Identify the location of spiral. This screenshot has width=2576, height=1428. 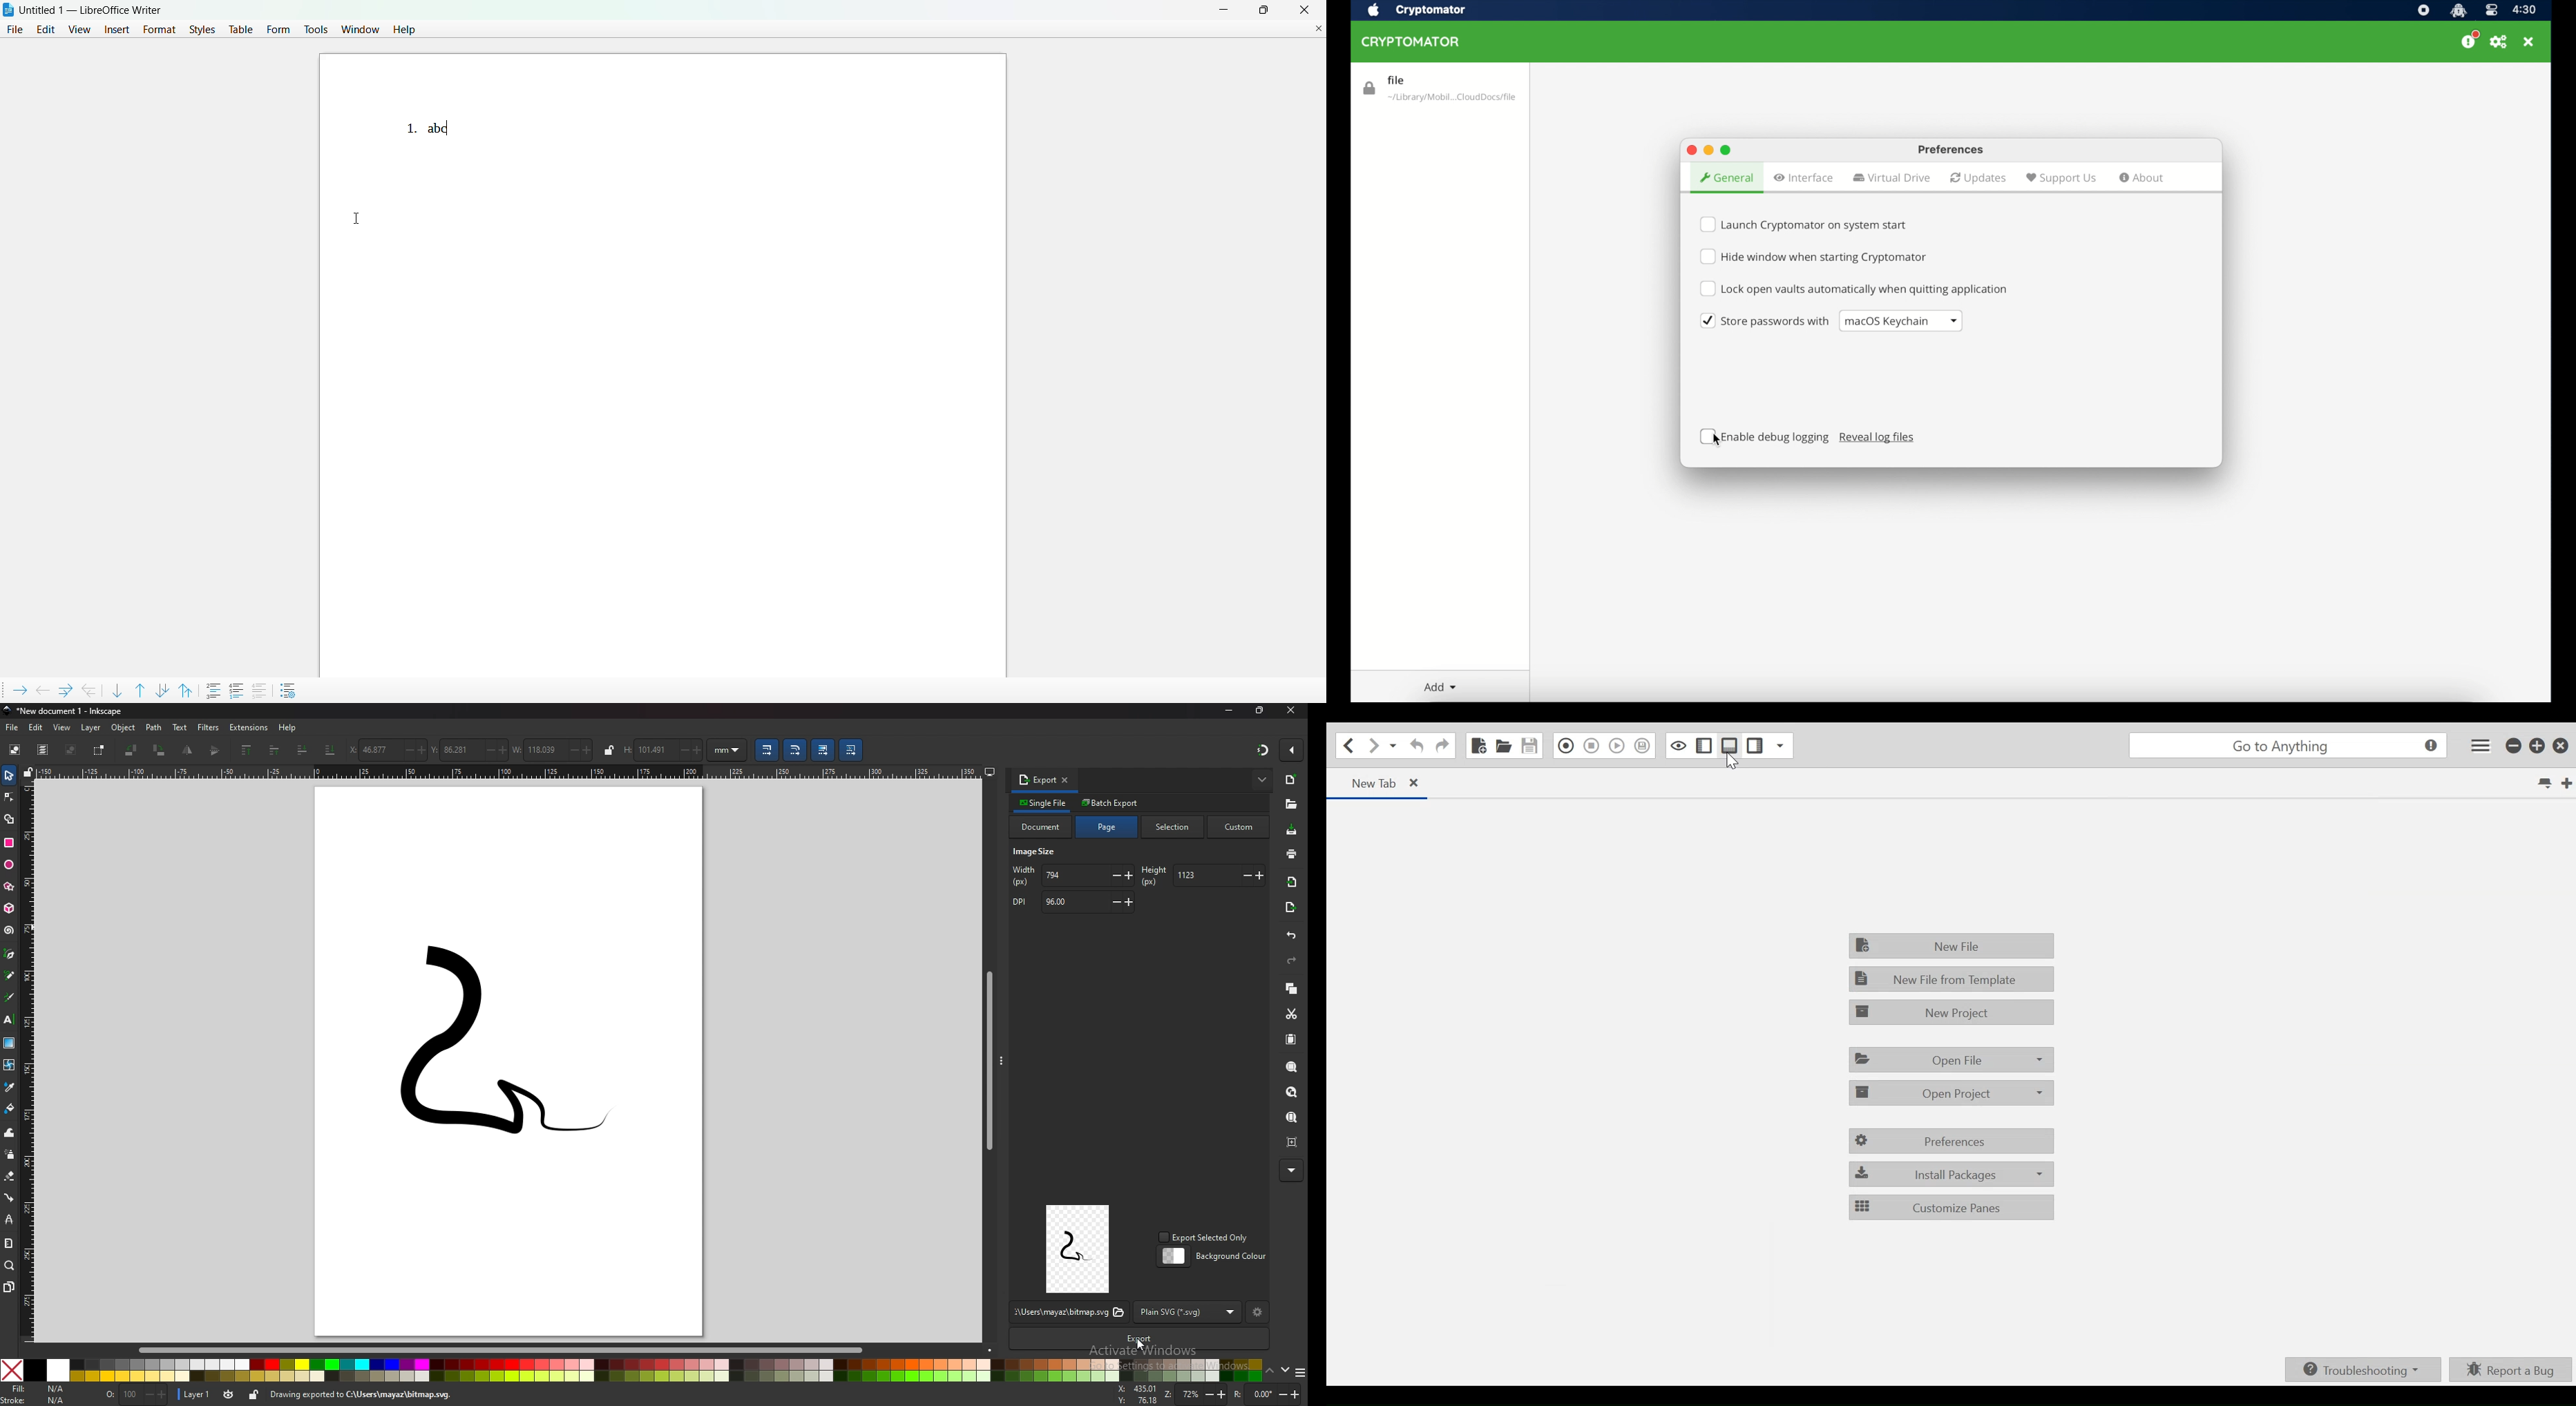
(10, 931).